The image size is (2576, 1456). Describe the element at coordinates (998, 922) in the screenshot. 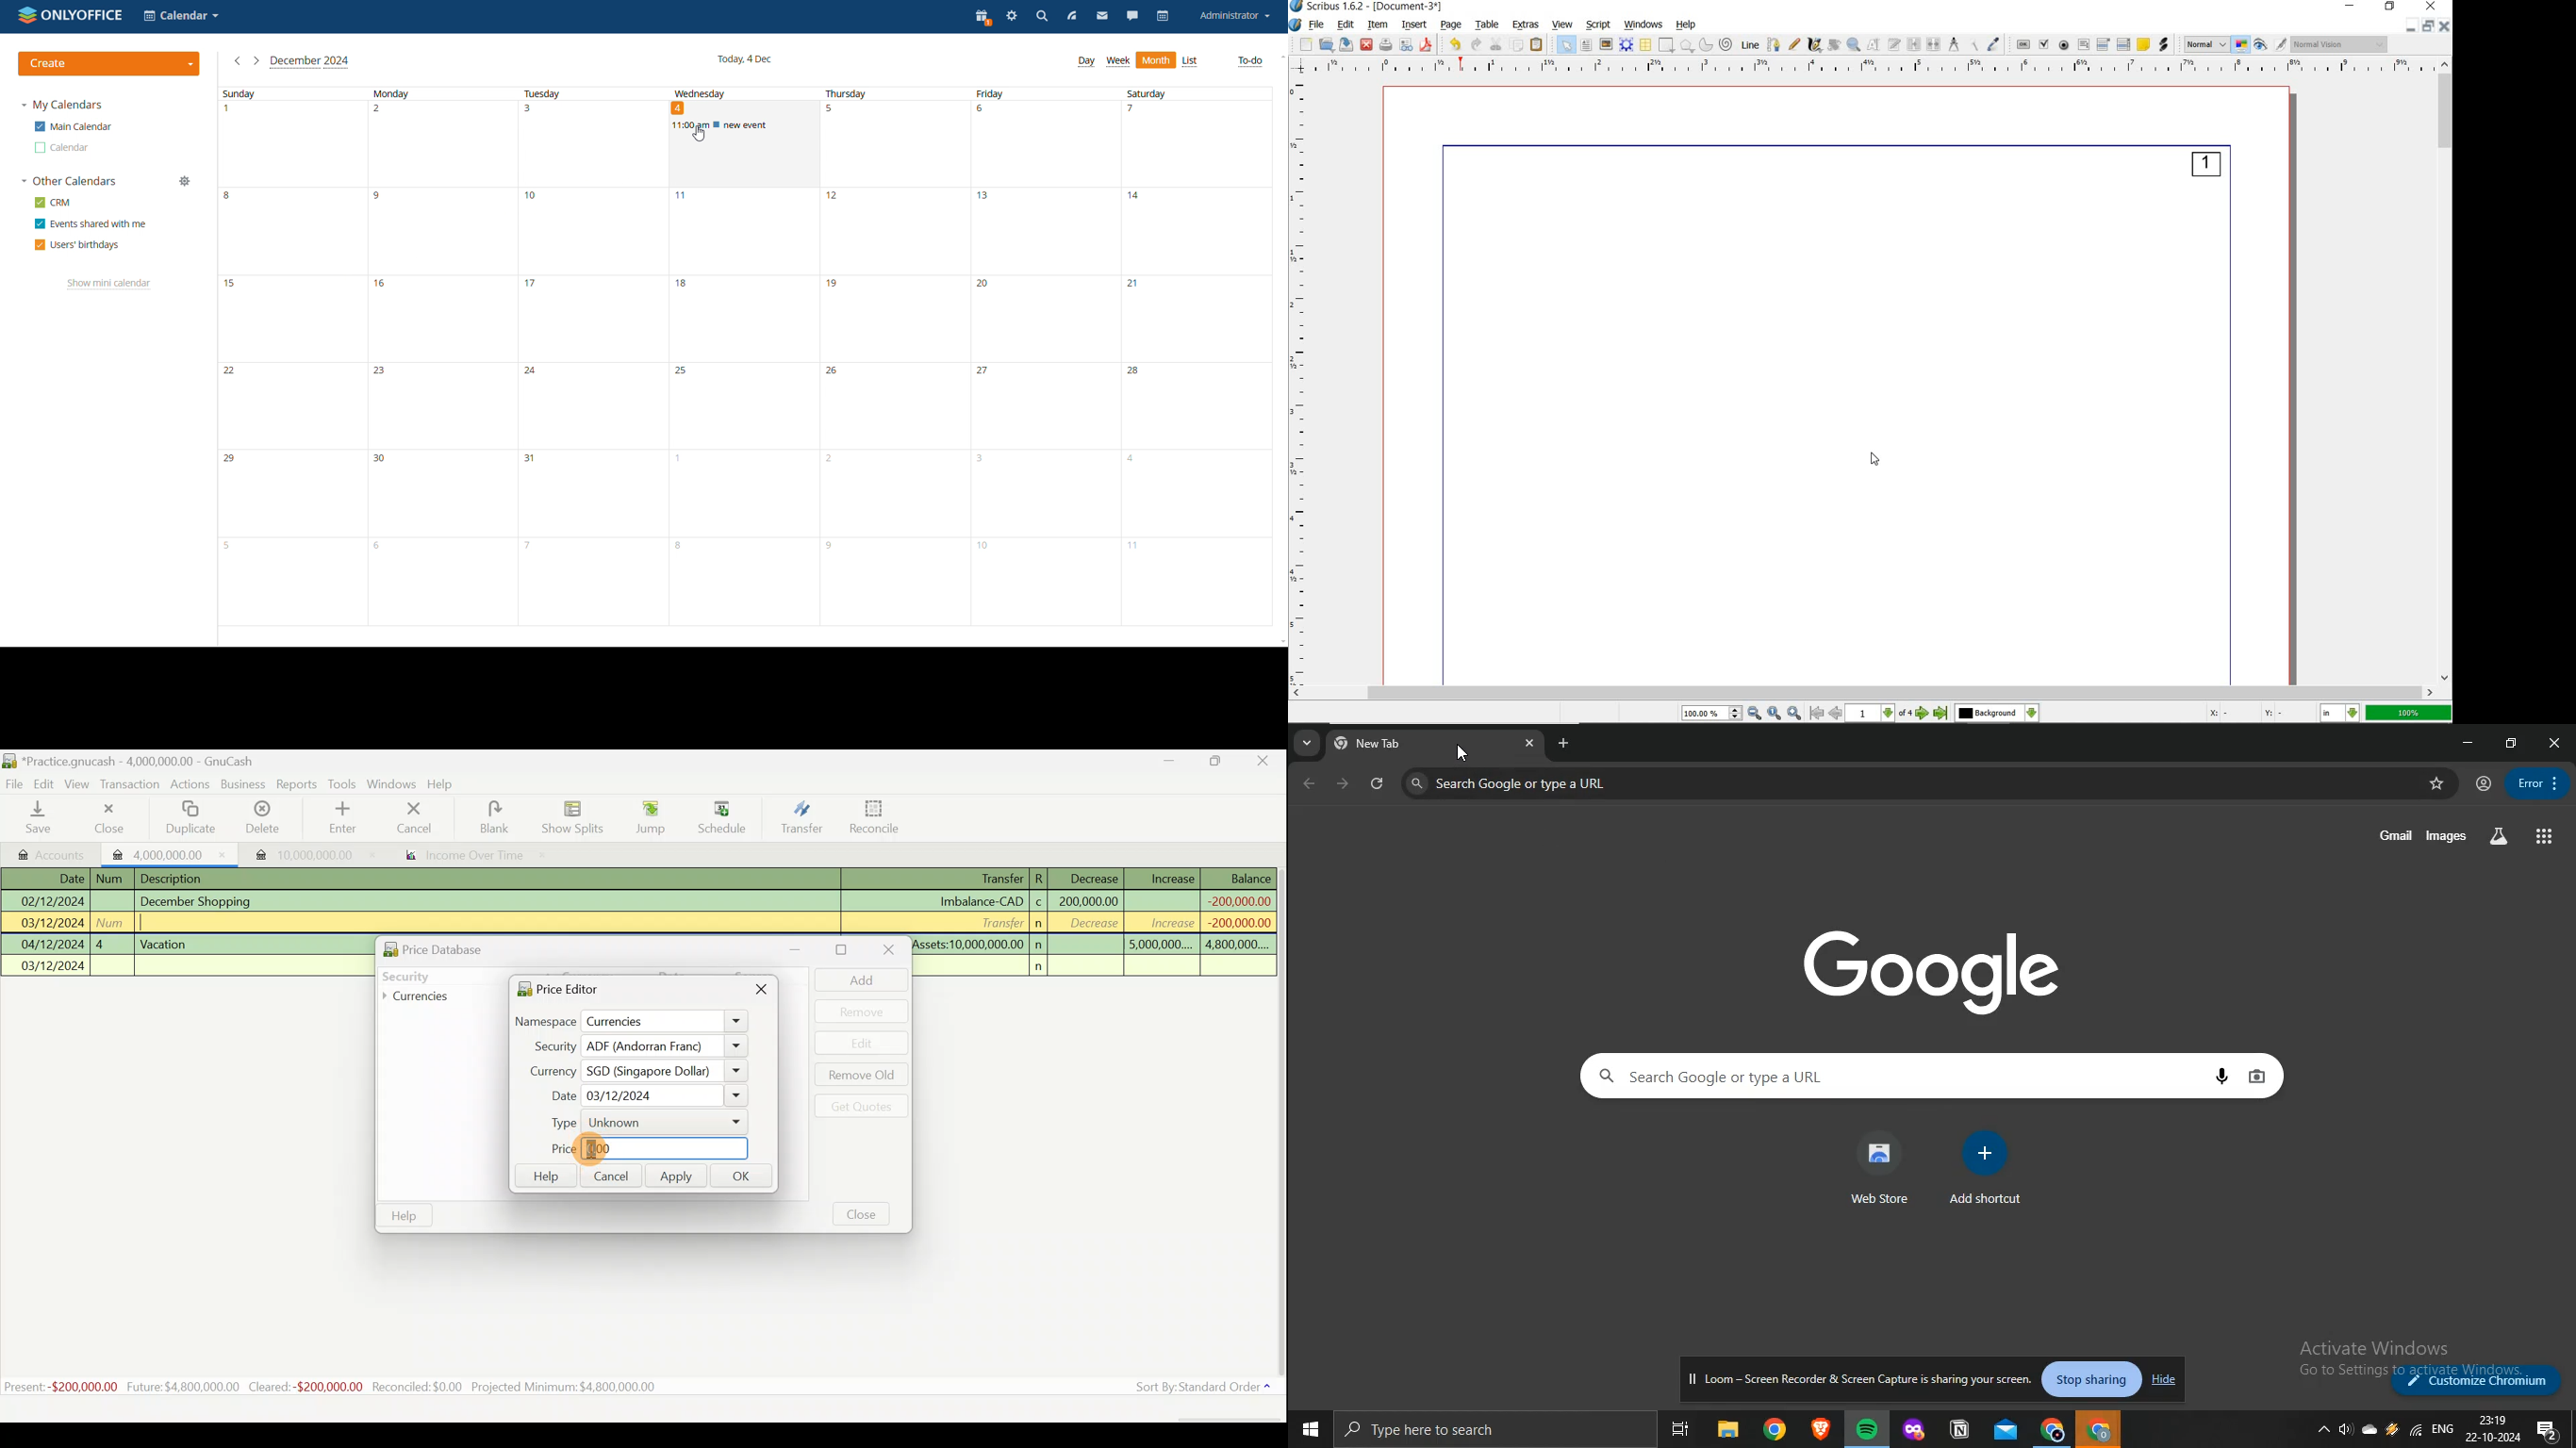

I see `Transfer` at that location.